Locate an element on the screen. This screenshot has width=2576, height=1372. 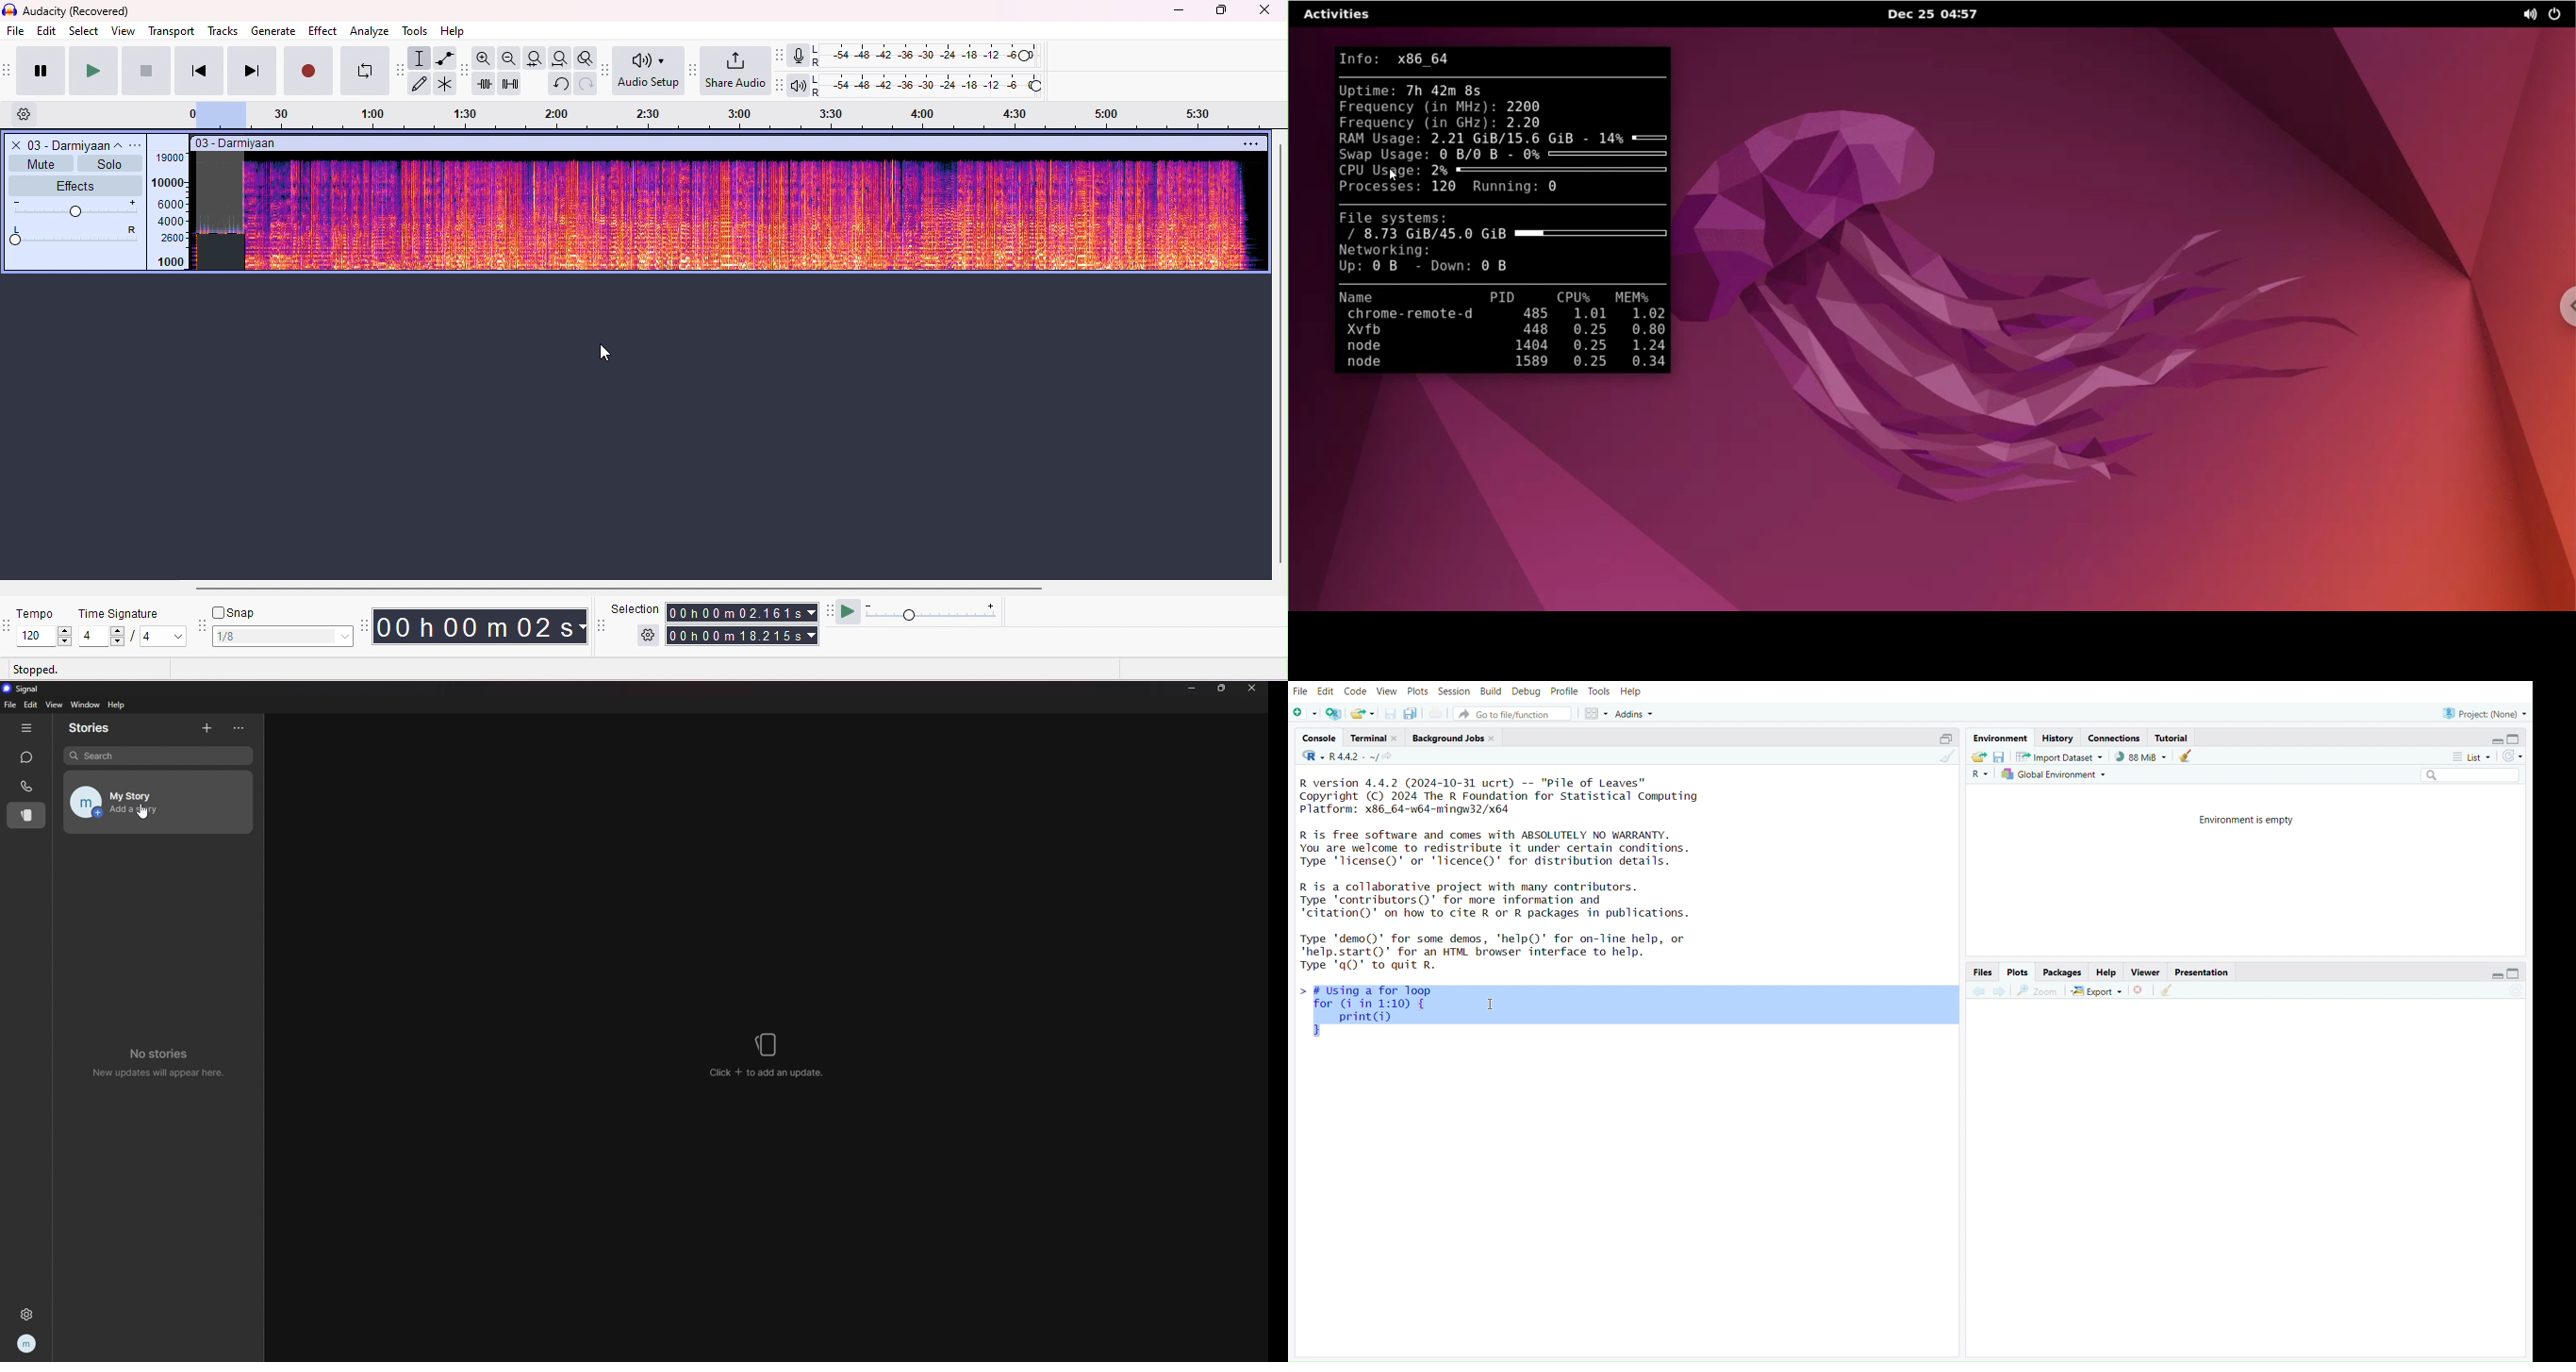
terminal is located at coordinates (1374, 738).